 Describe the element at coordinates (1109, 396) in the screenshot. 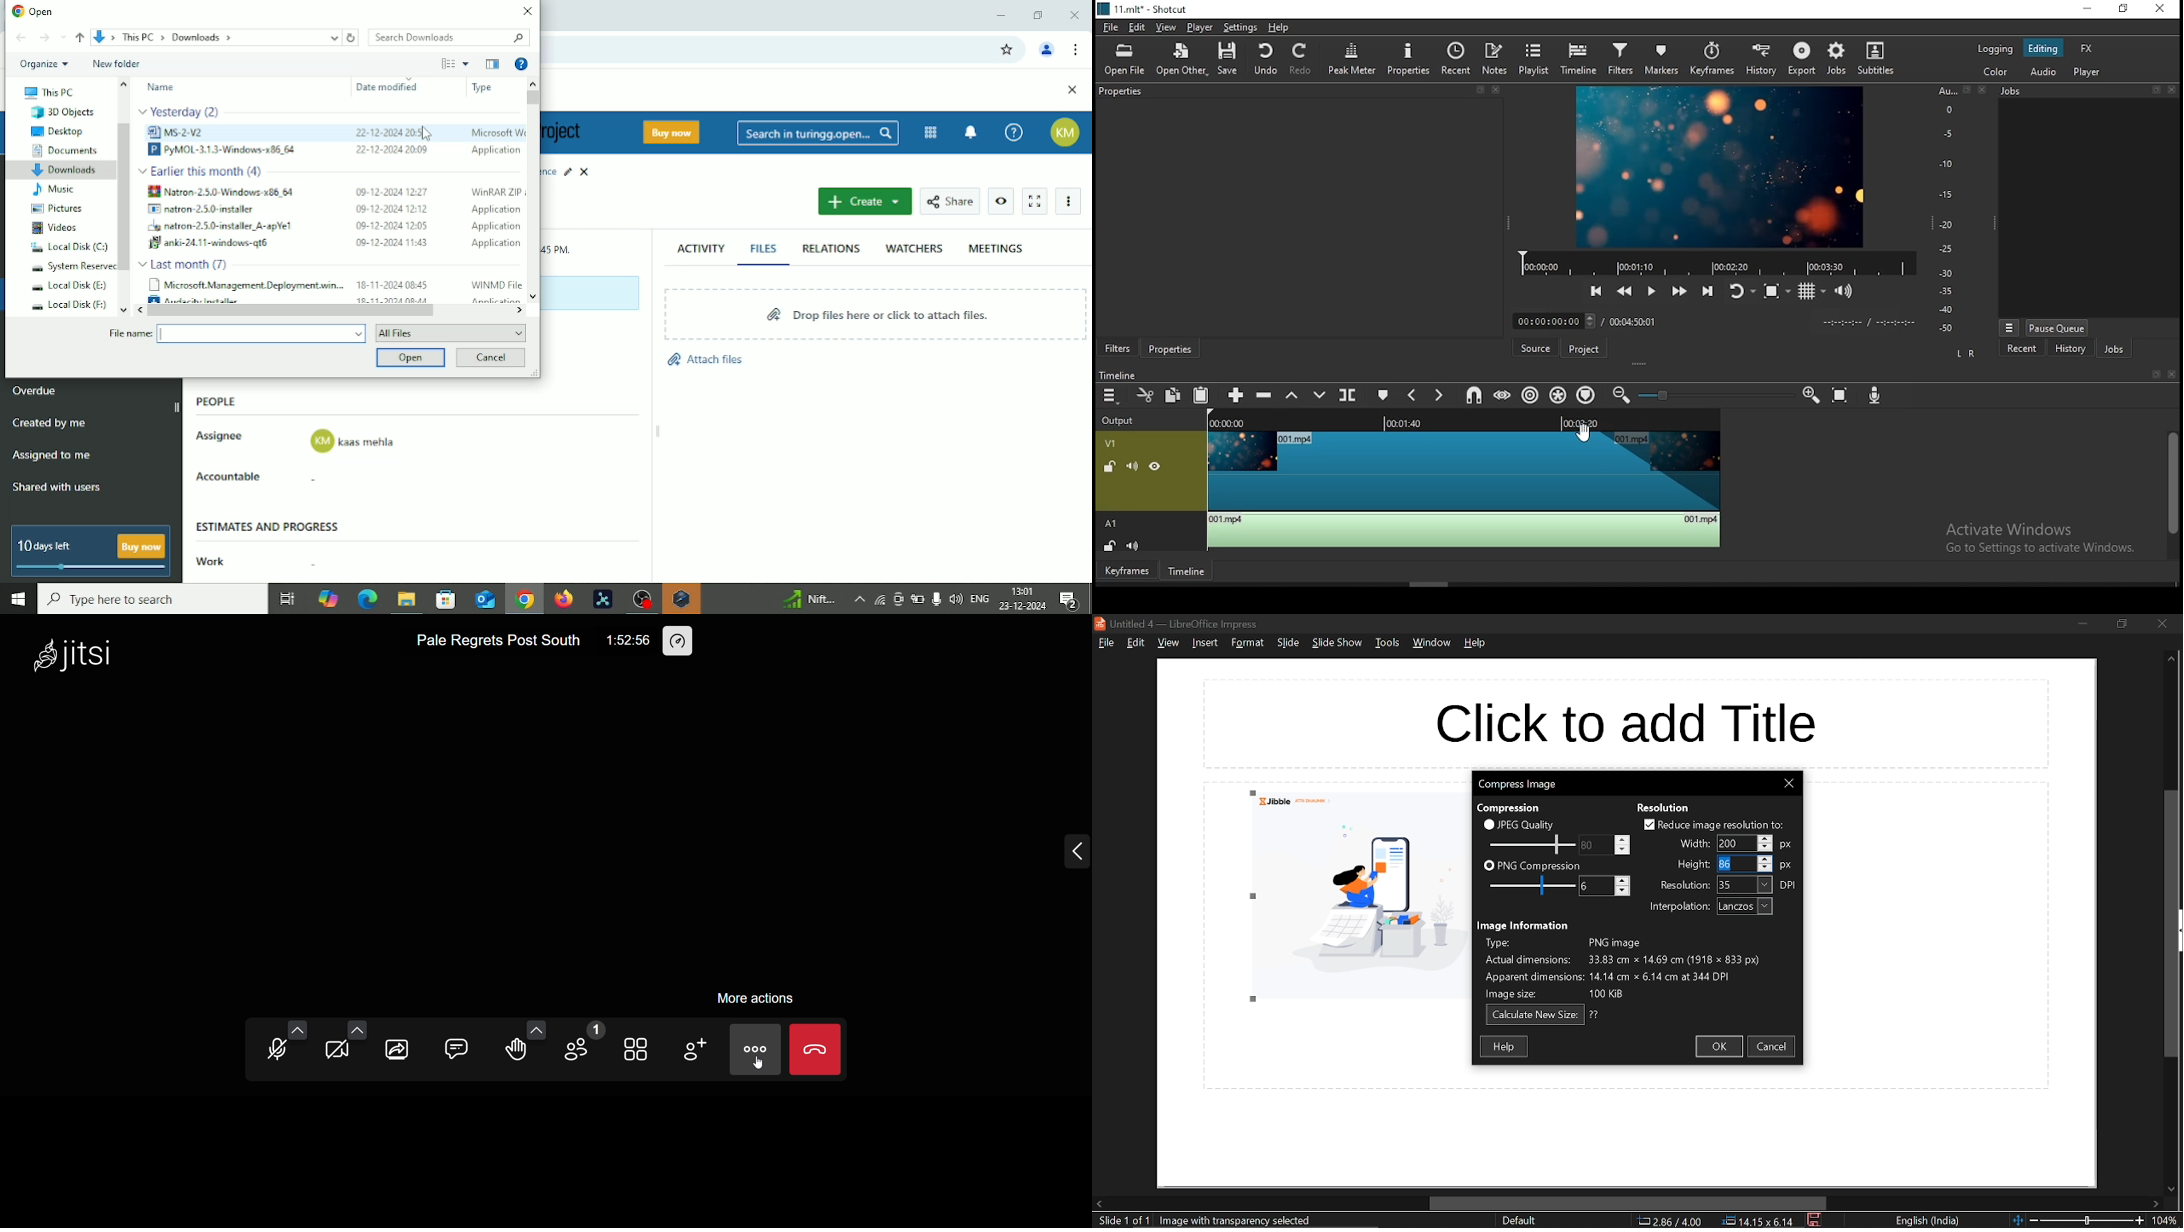

I see `timeline menu` at that location.